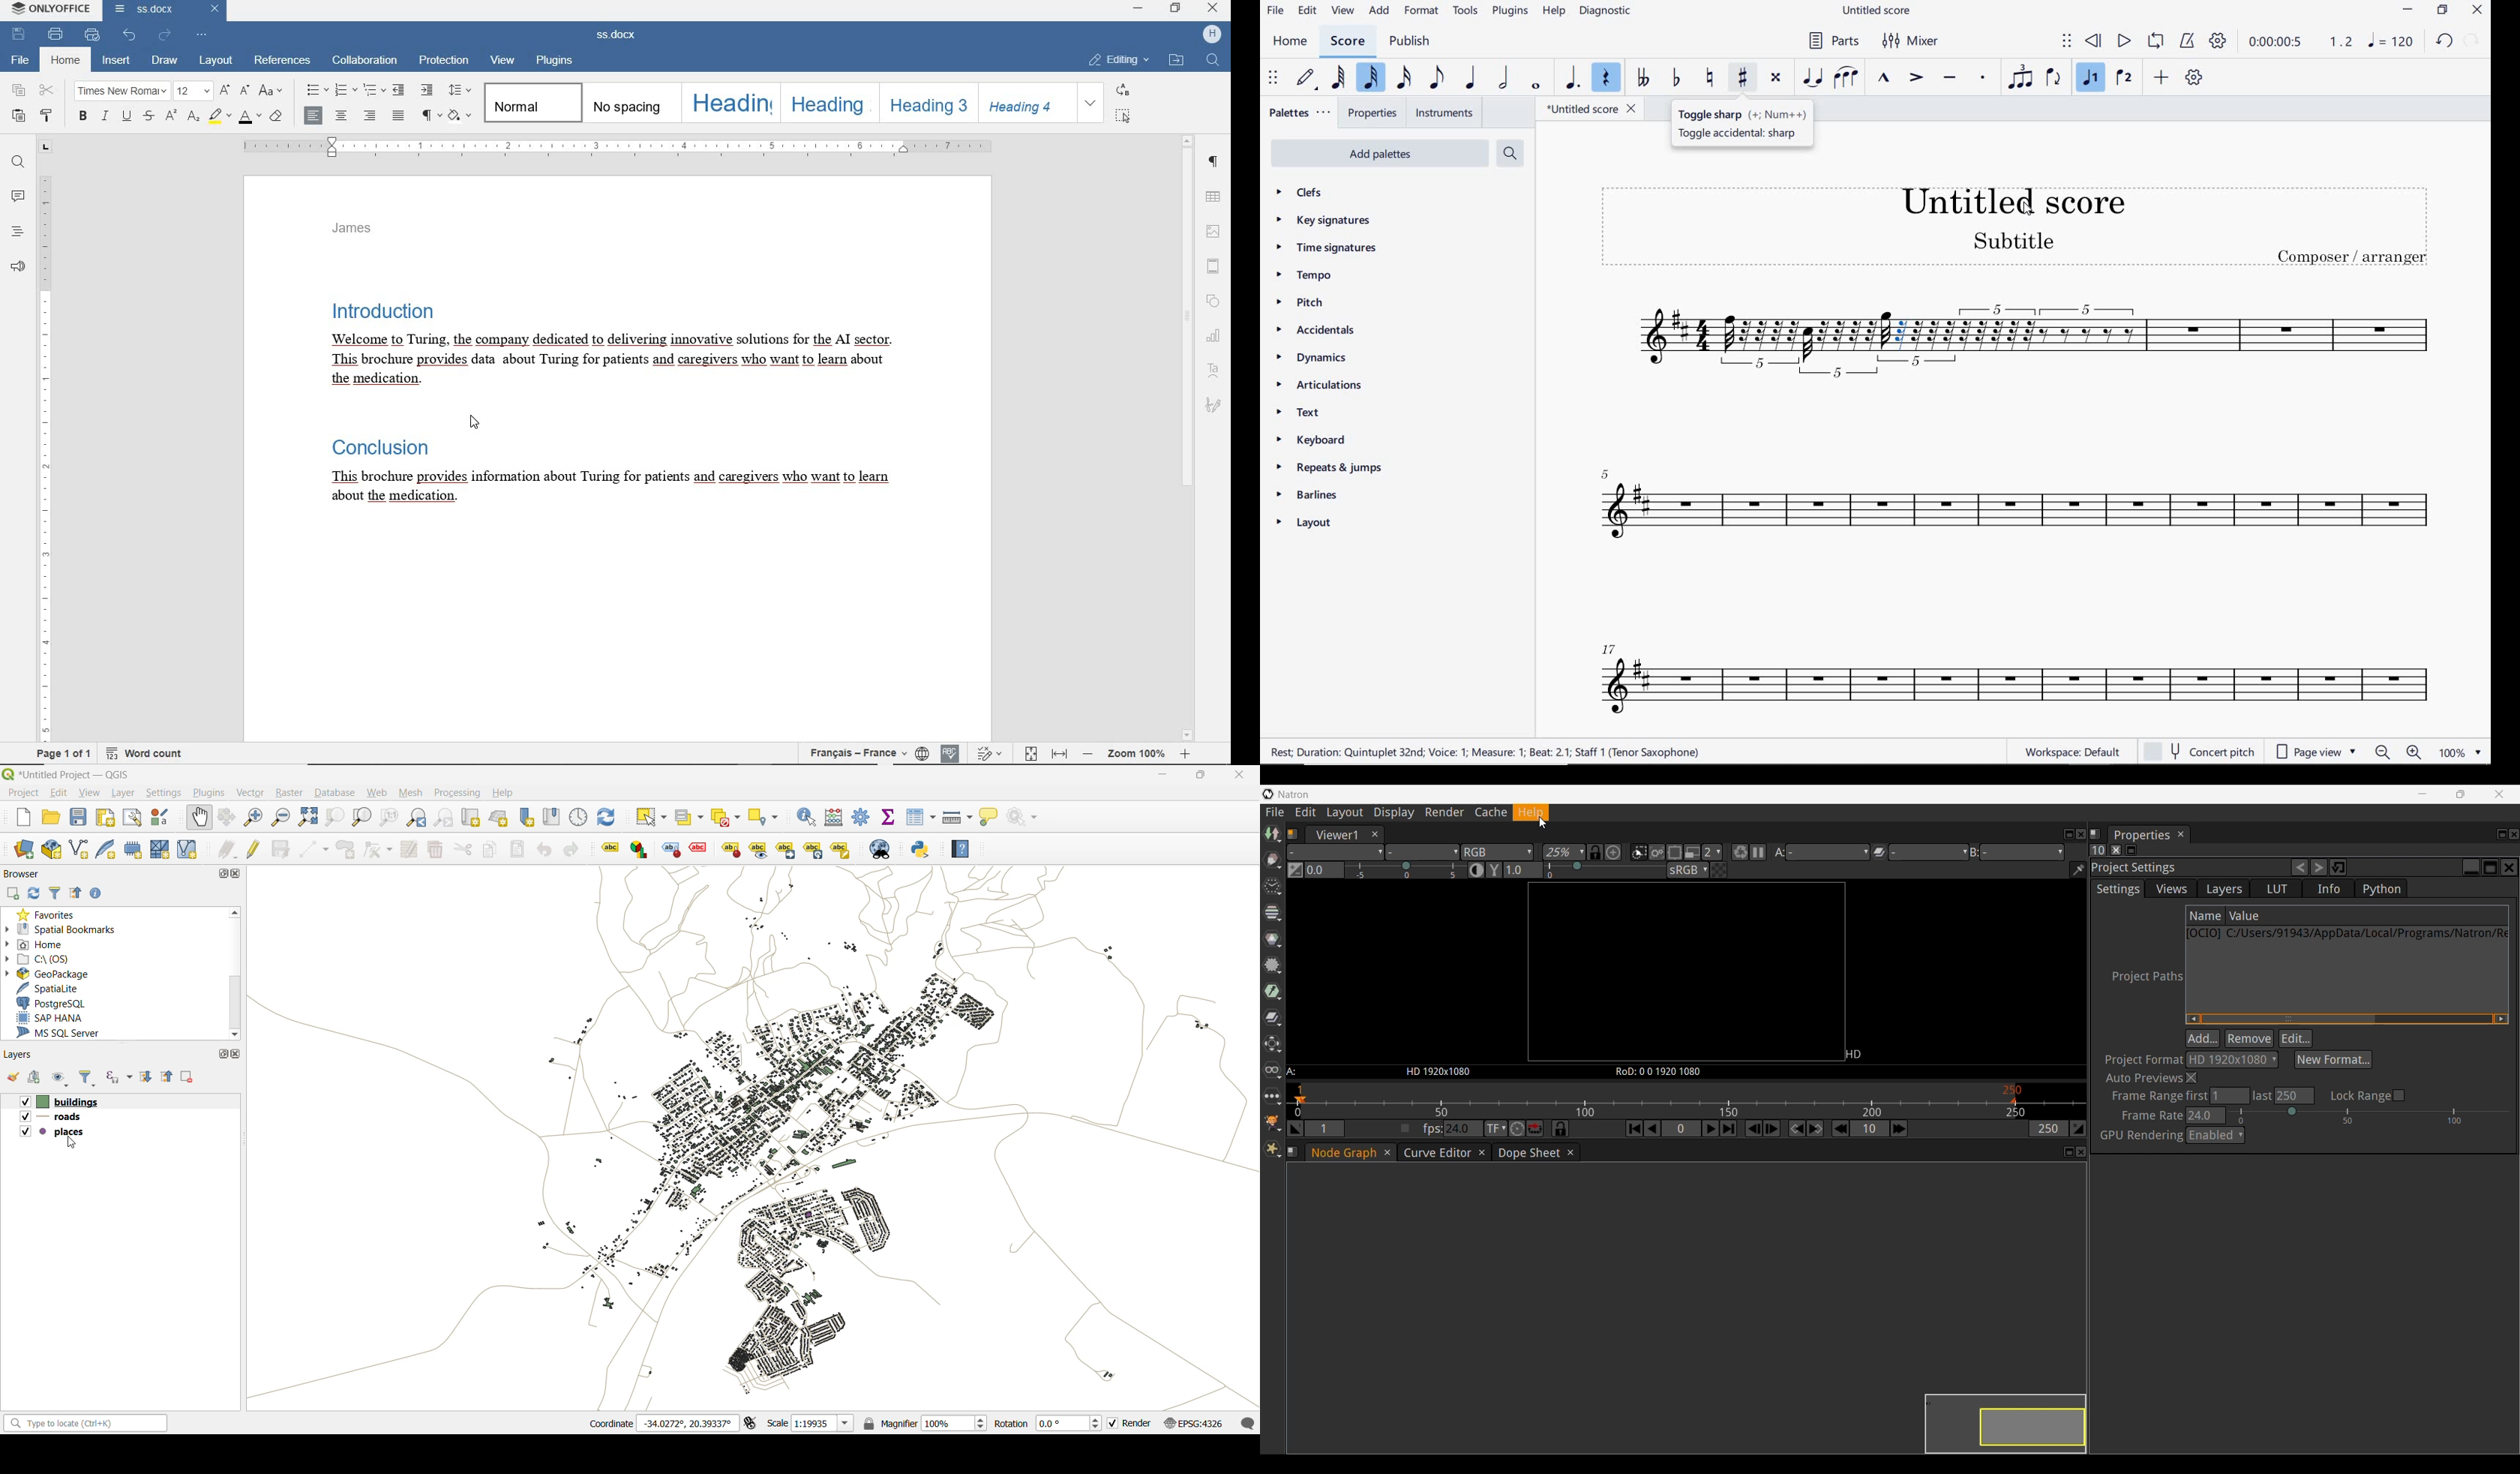  What do you see at coordinates (1024, 820) in the screenshot?
I see `no action` at bounding box center [1024, 820].